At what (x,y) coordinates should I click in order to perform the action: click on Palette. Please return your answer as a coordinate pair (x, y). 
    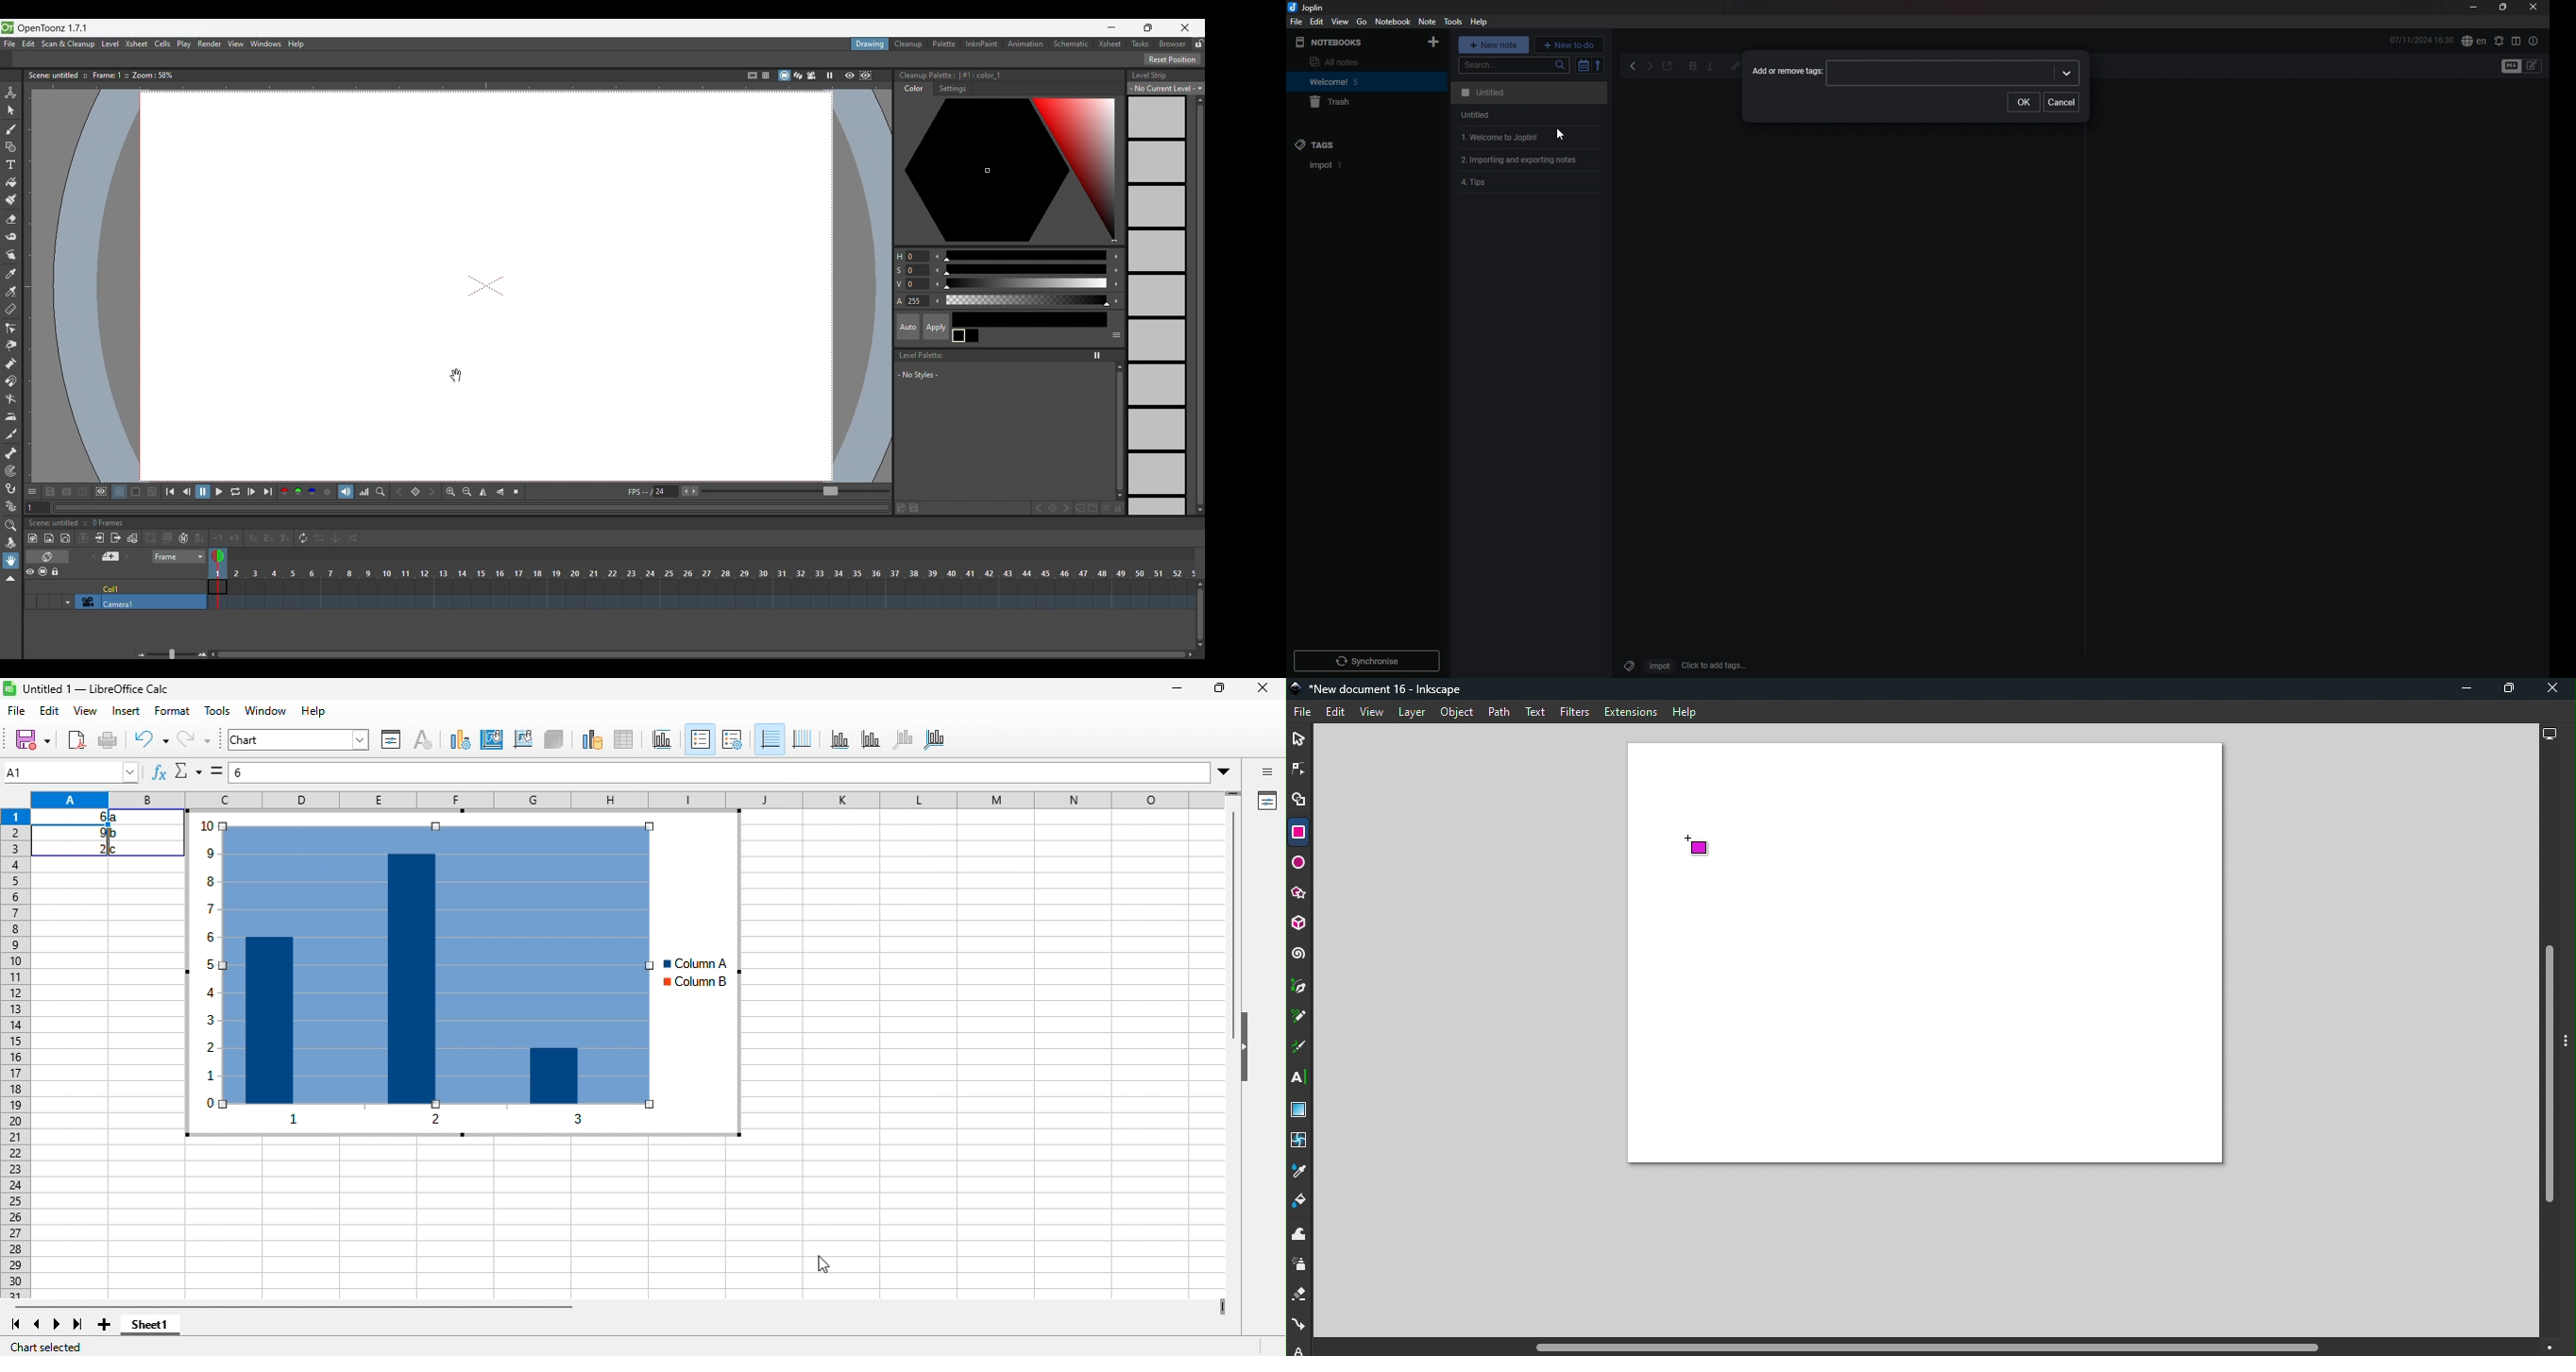
    Looking at the image, I should click on (944, 44).